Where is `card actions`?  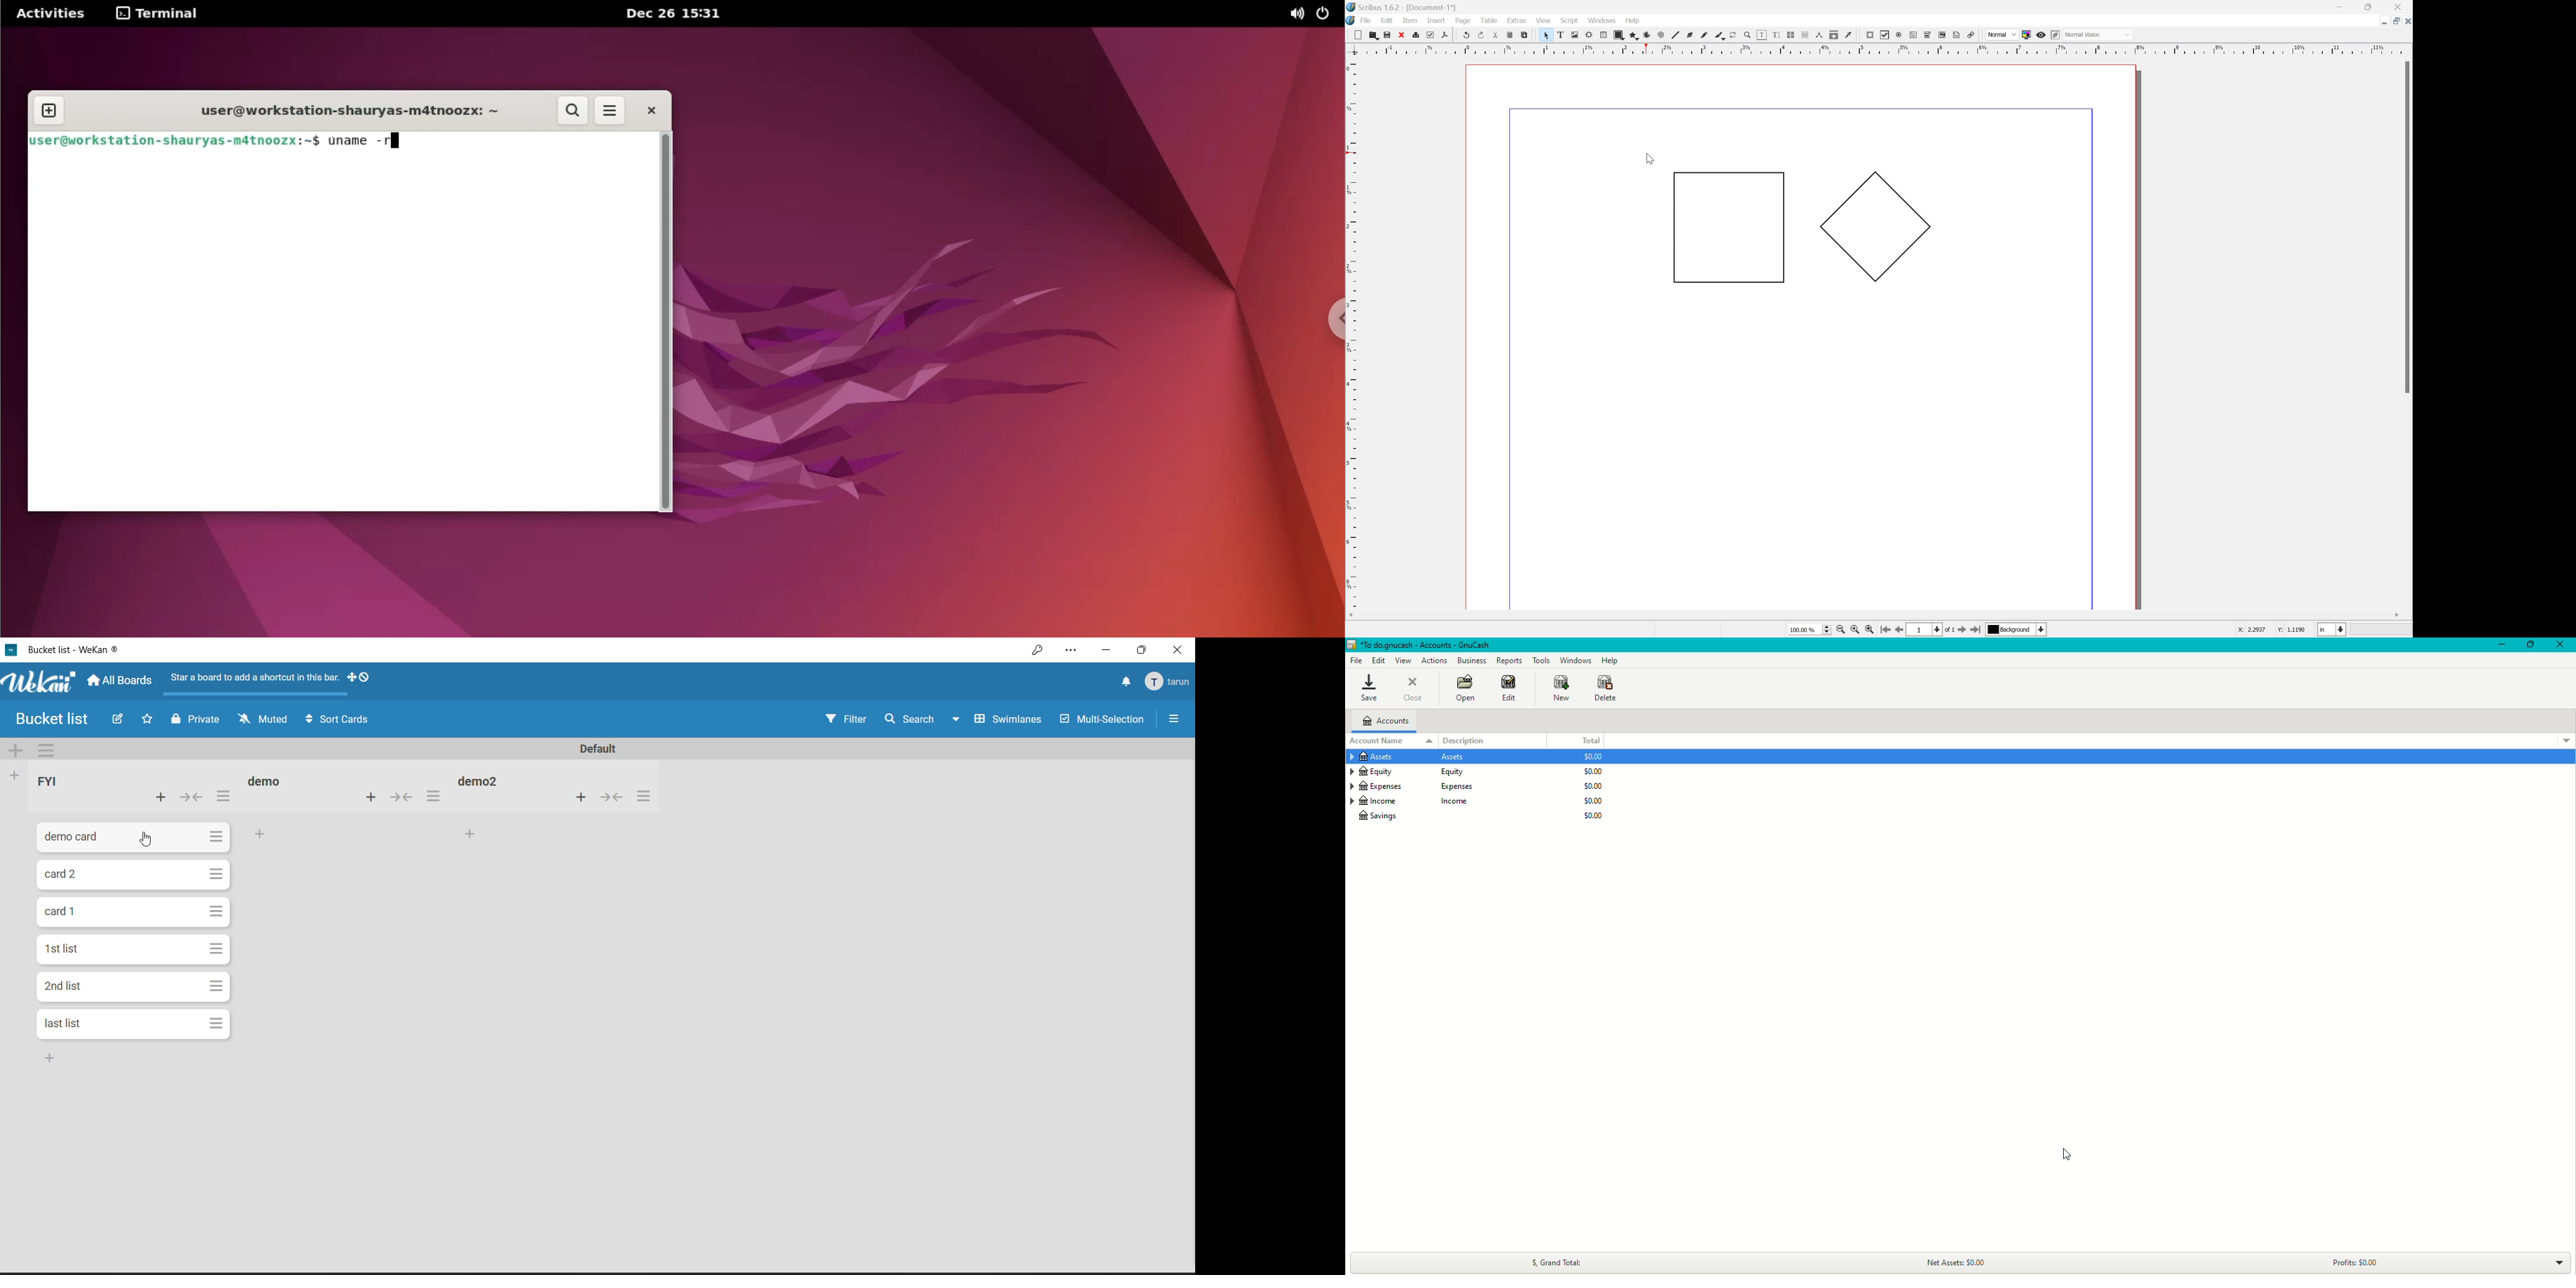 card actions is located at coordinates (217, 911).